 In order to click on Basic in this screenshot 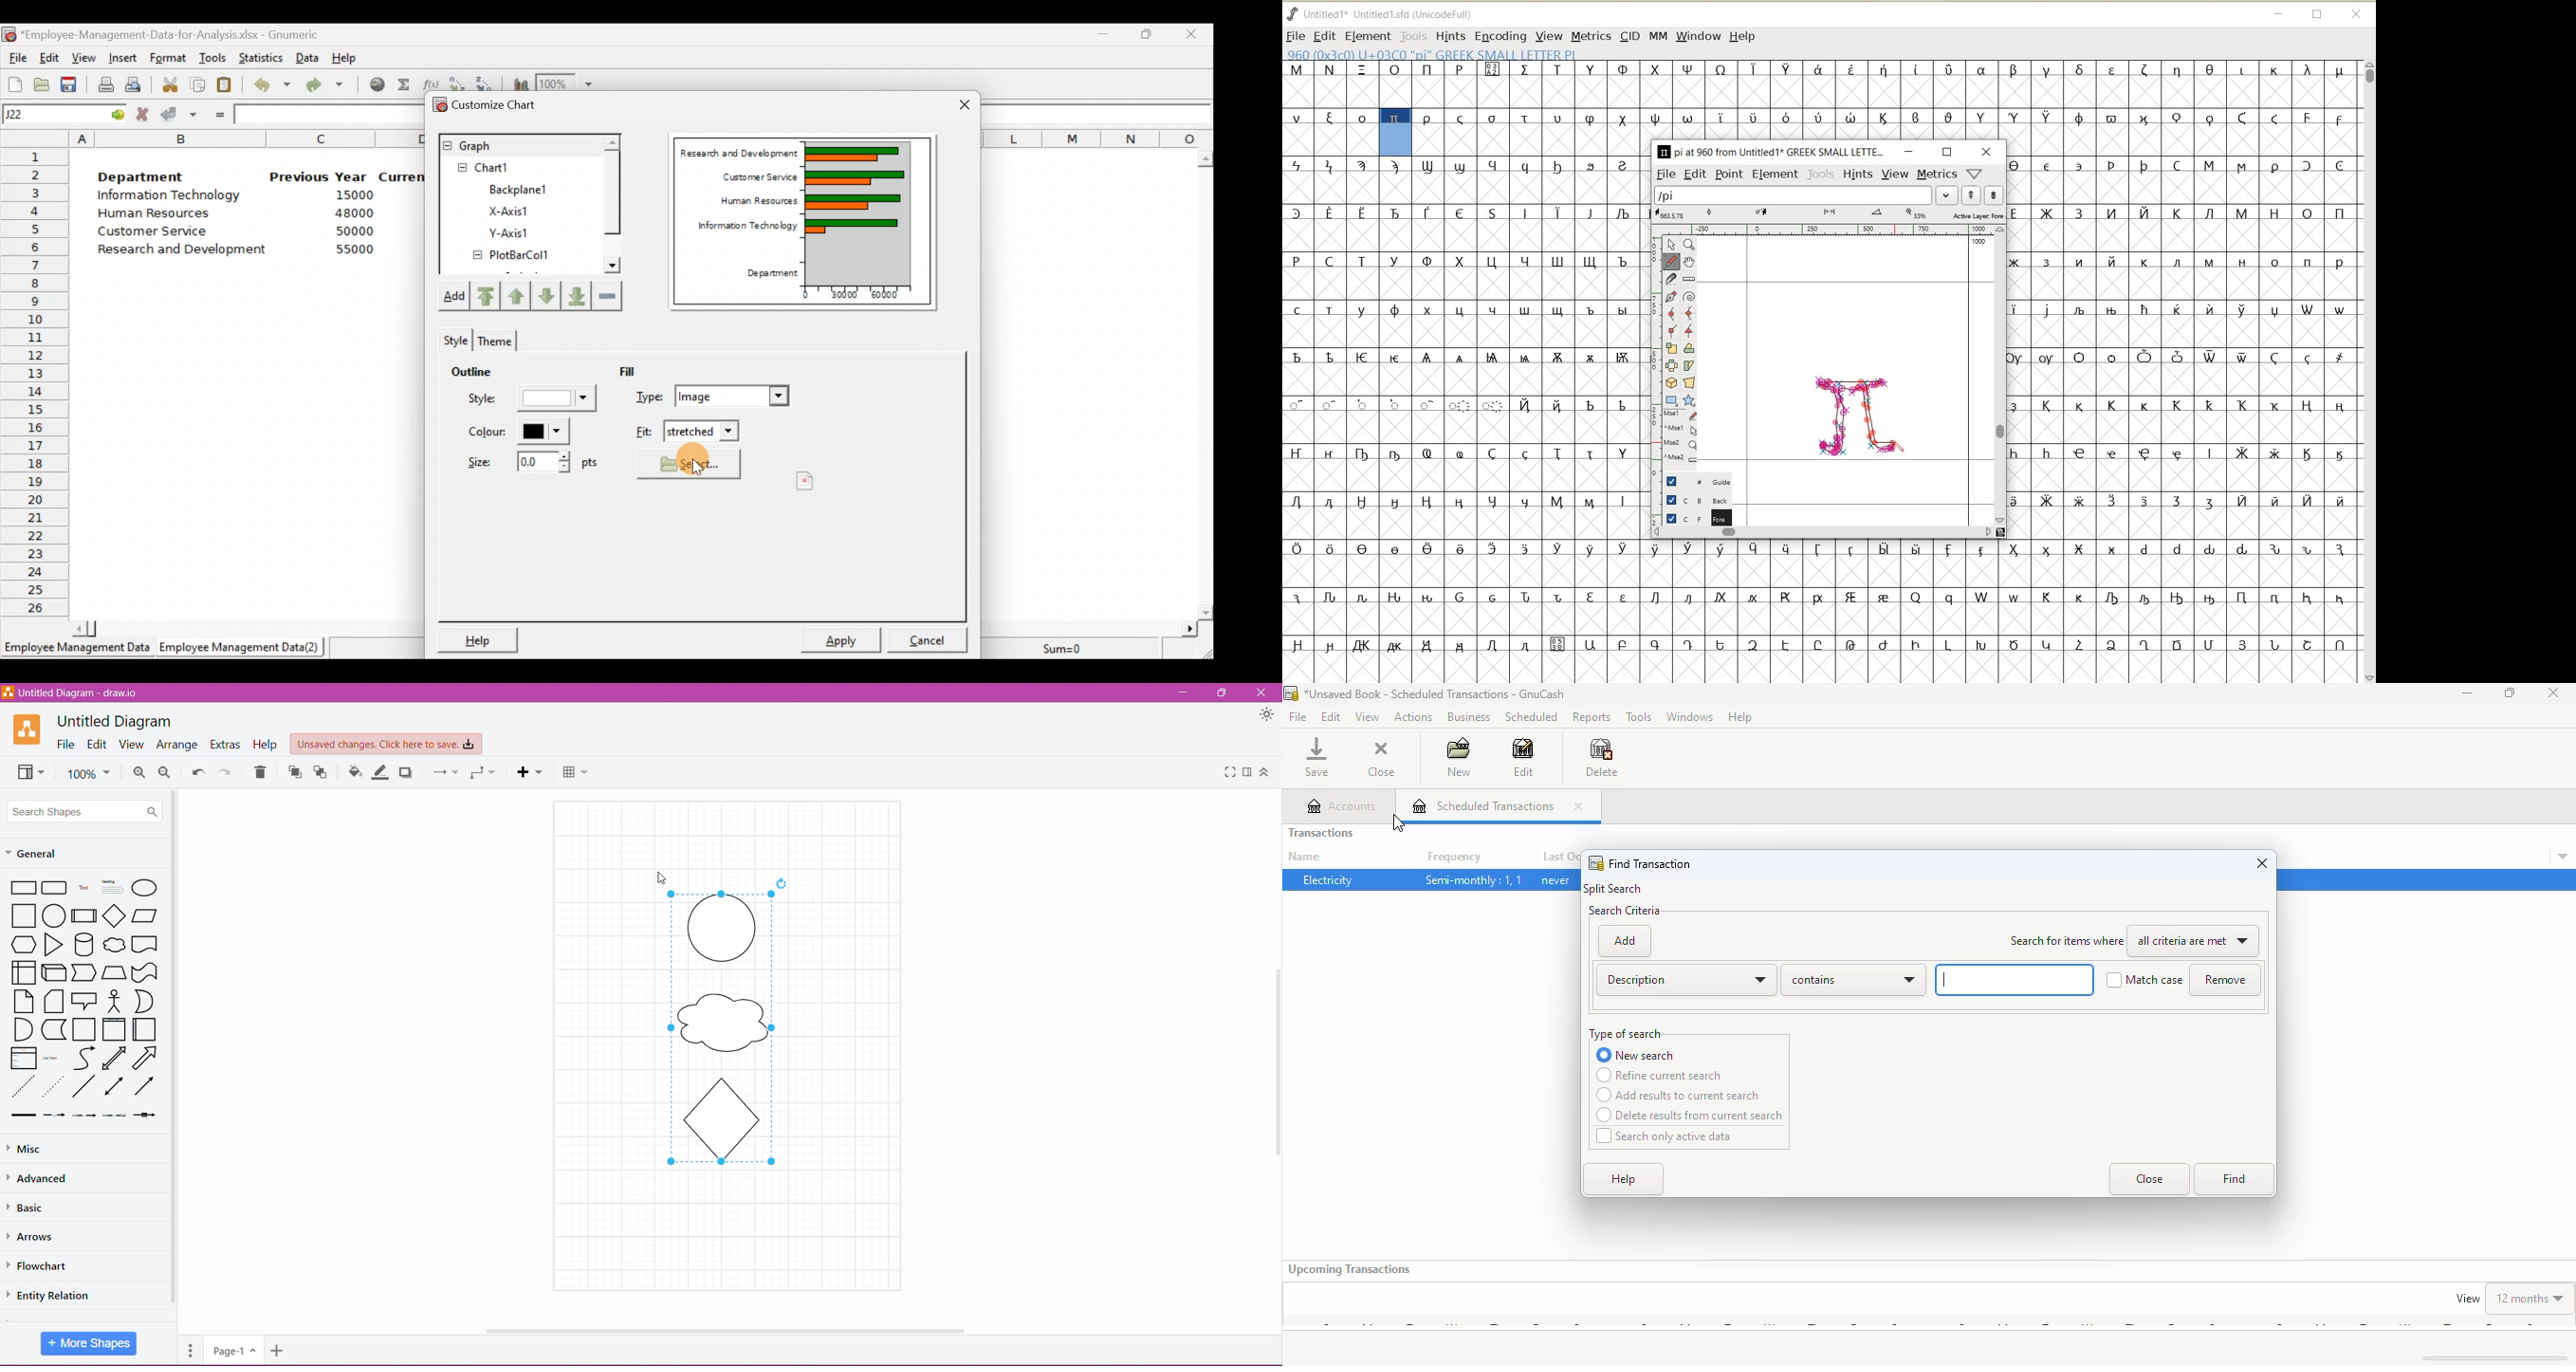, I will do `click(33, 1208)`.